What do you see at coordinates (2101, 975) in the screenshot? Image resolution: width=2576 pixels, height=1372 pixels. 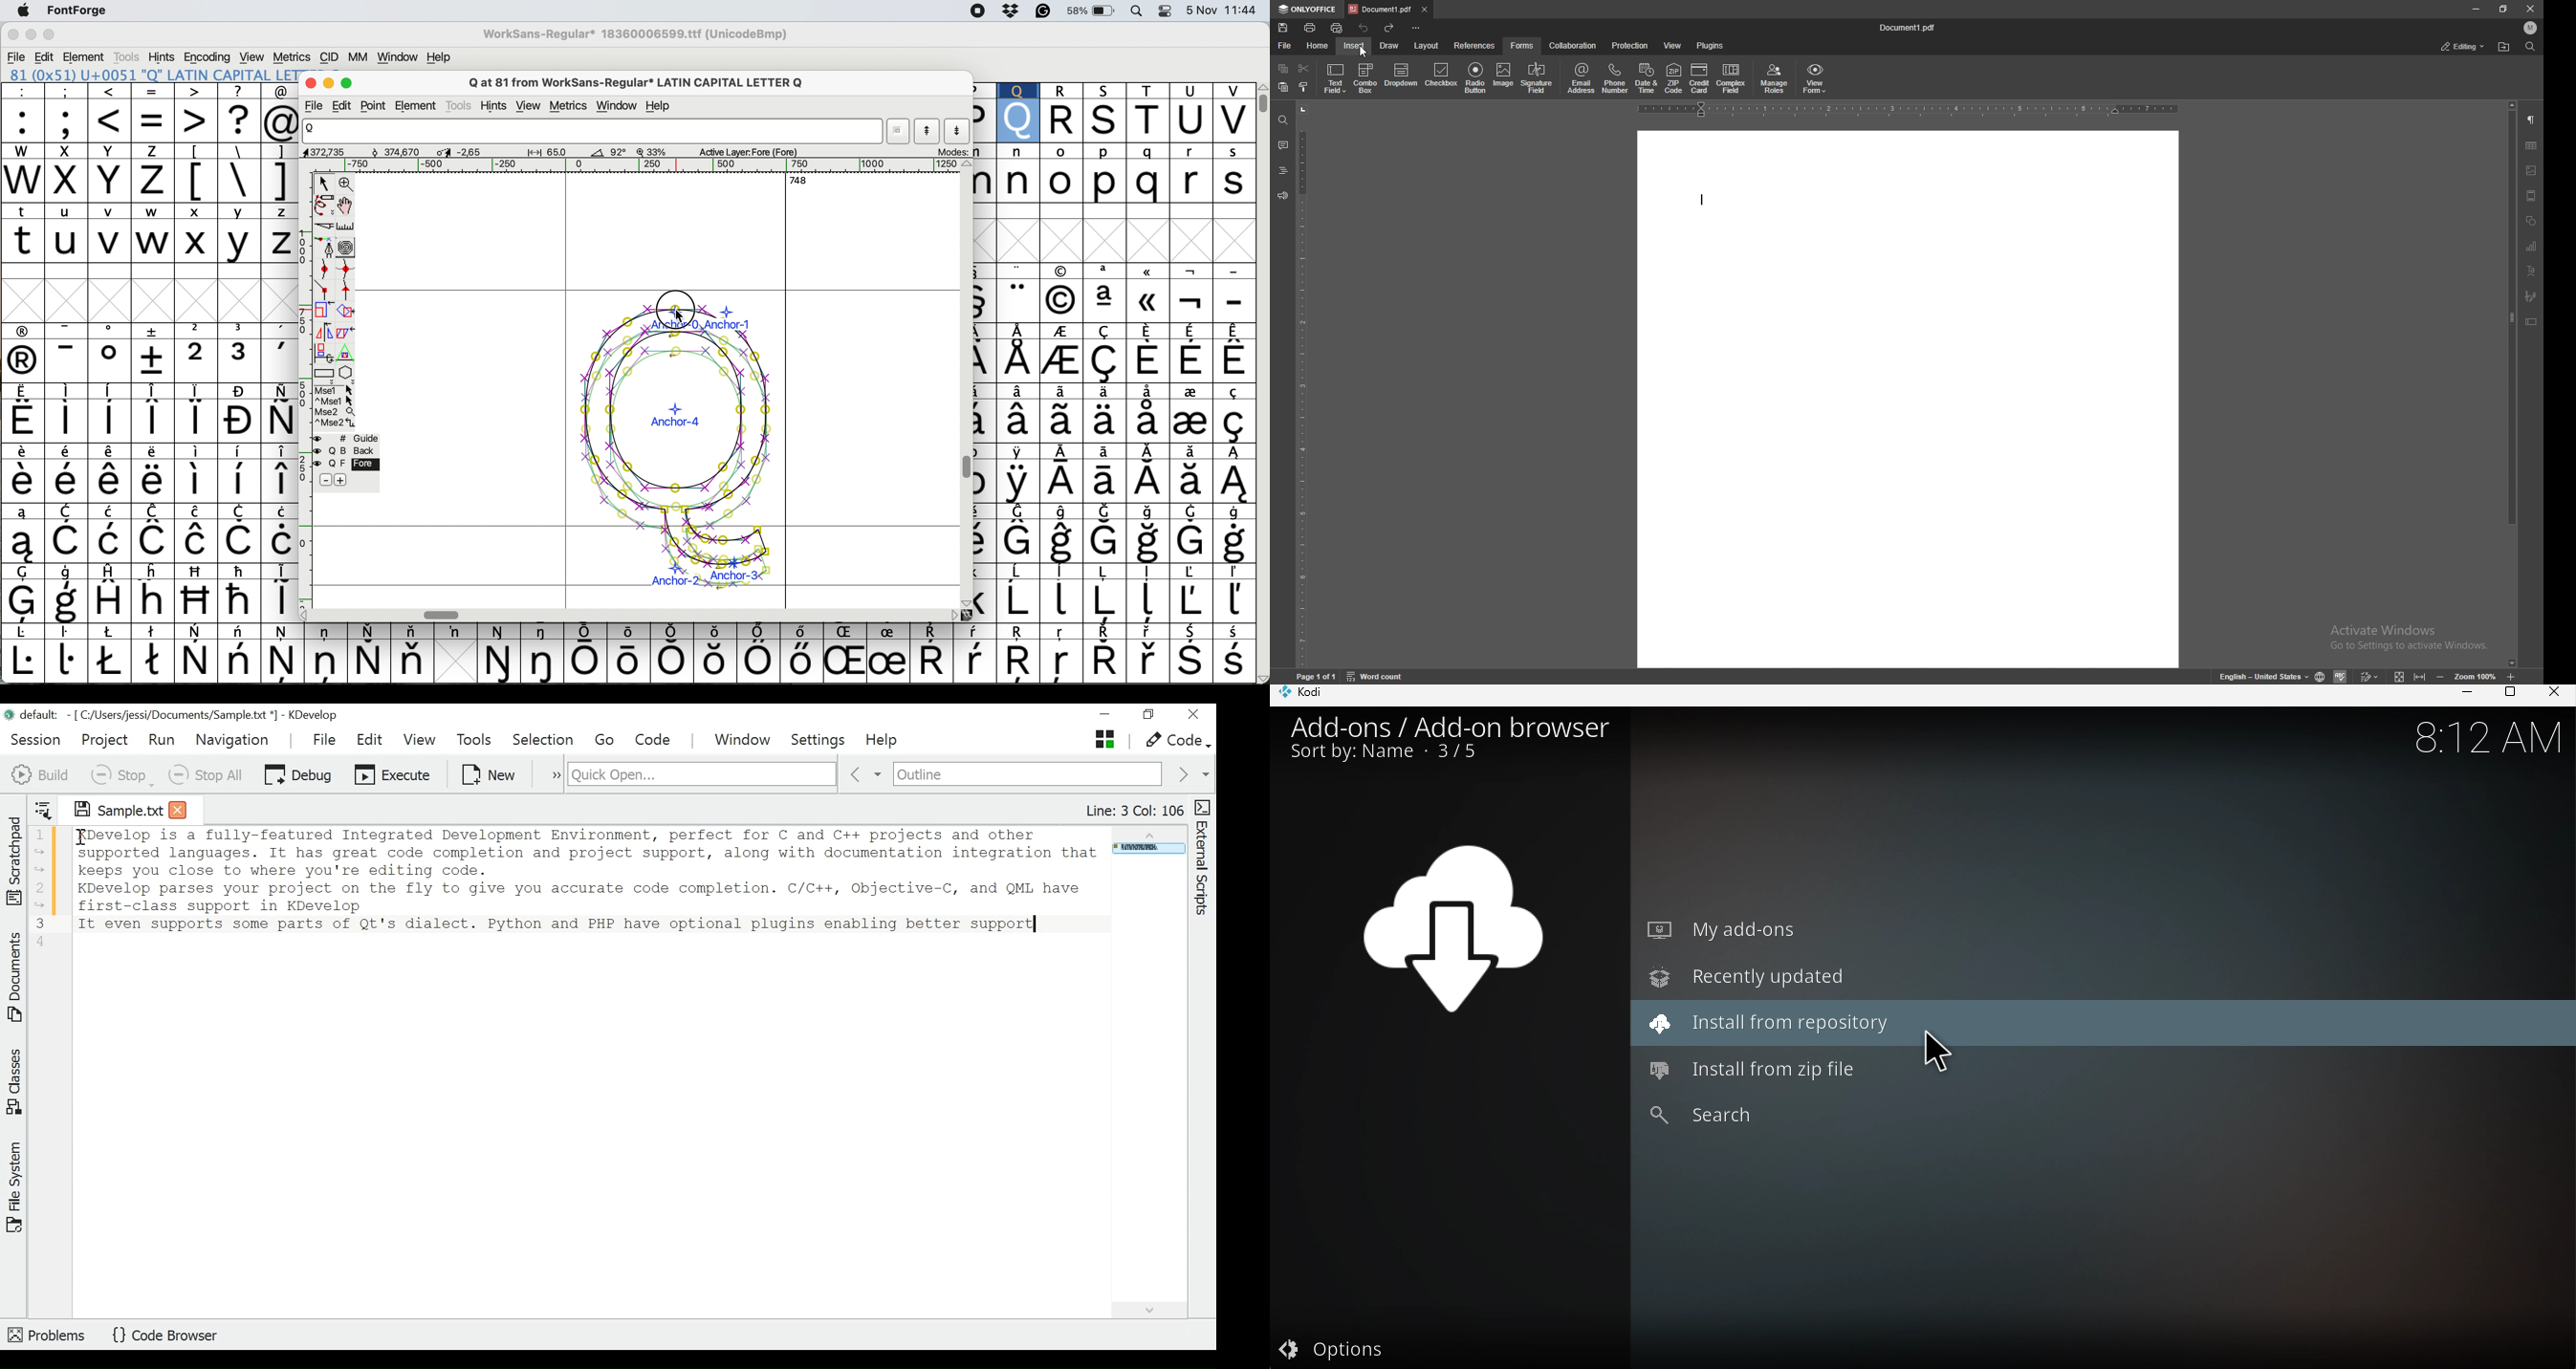 I see `Recently updated` at bounding box center [2101, 975].